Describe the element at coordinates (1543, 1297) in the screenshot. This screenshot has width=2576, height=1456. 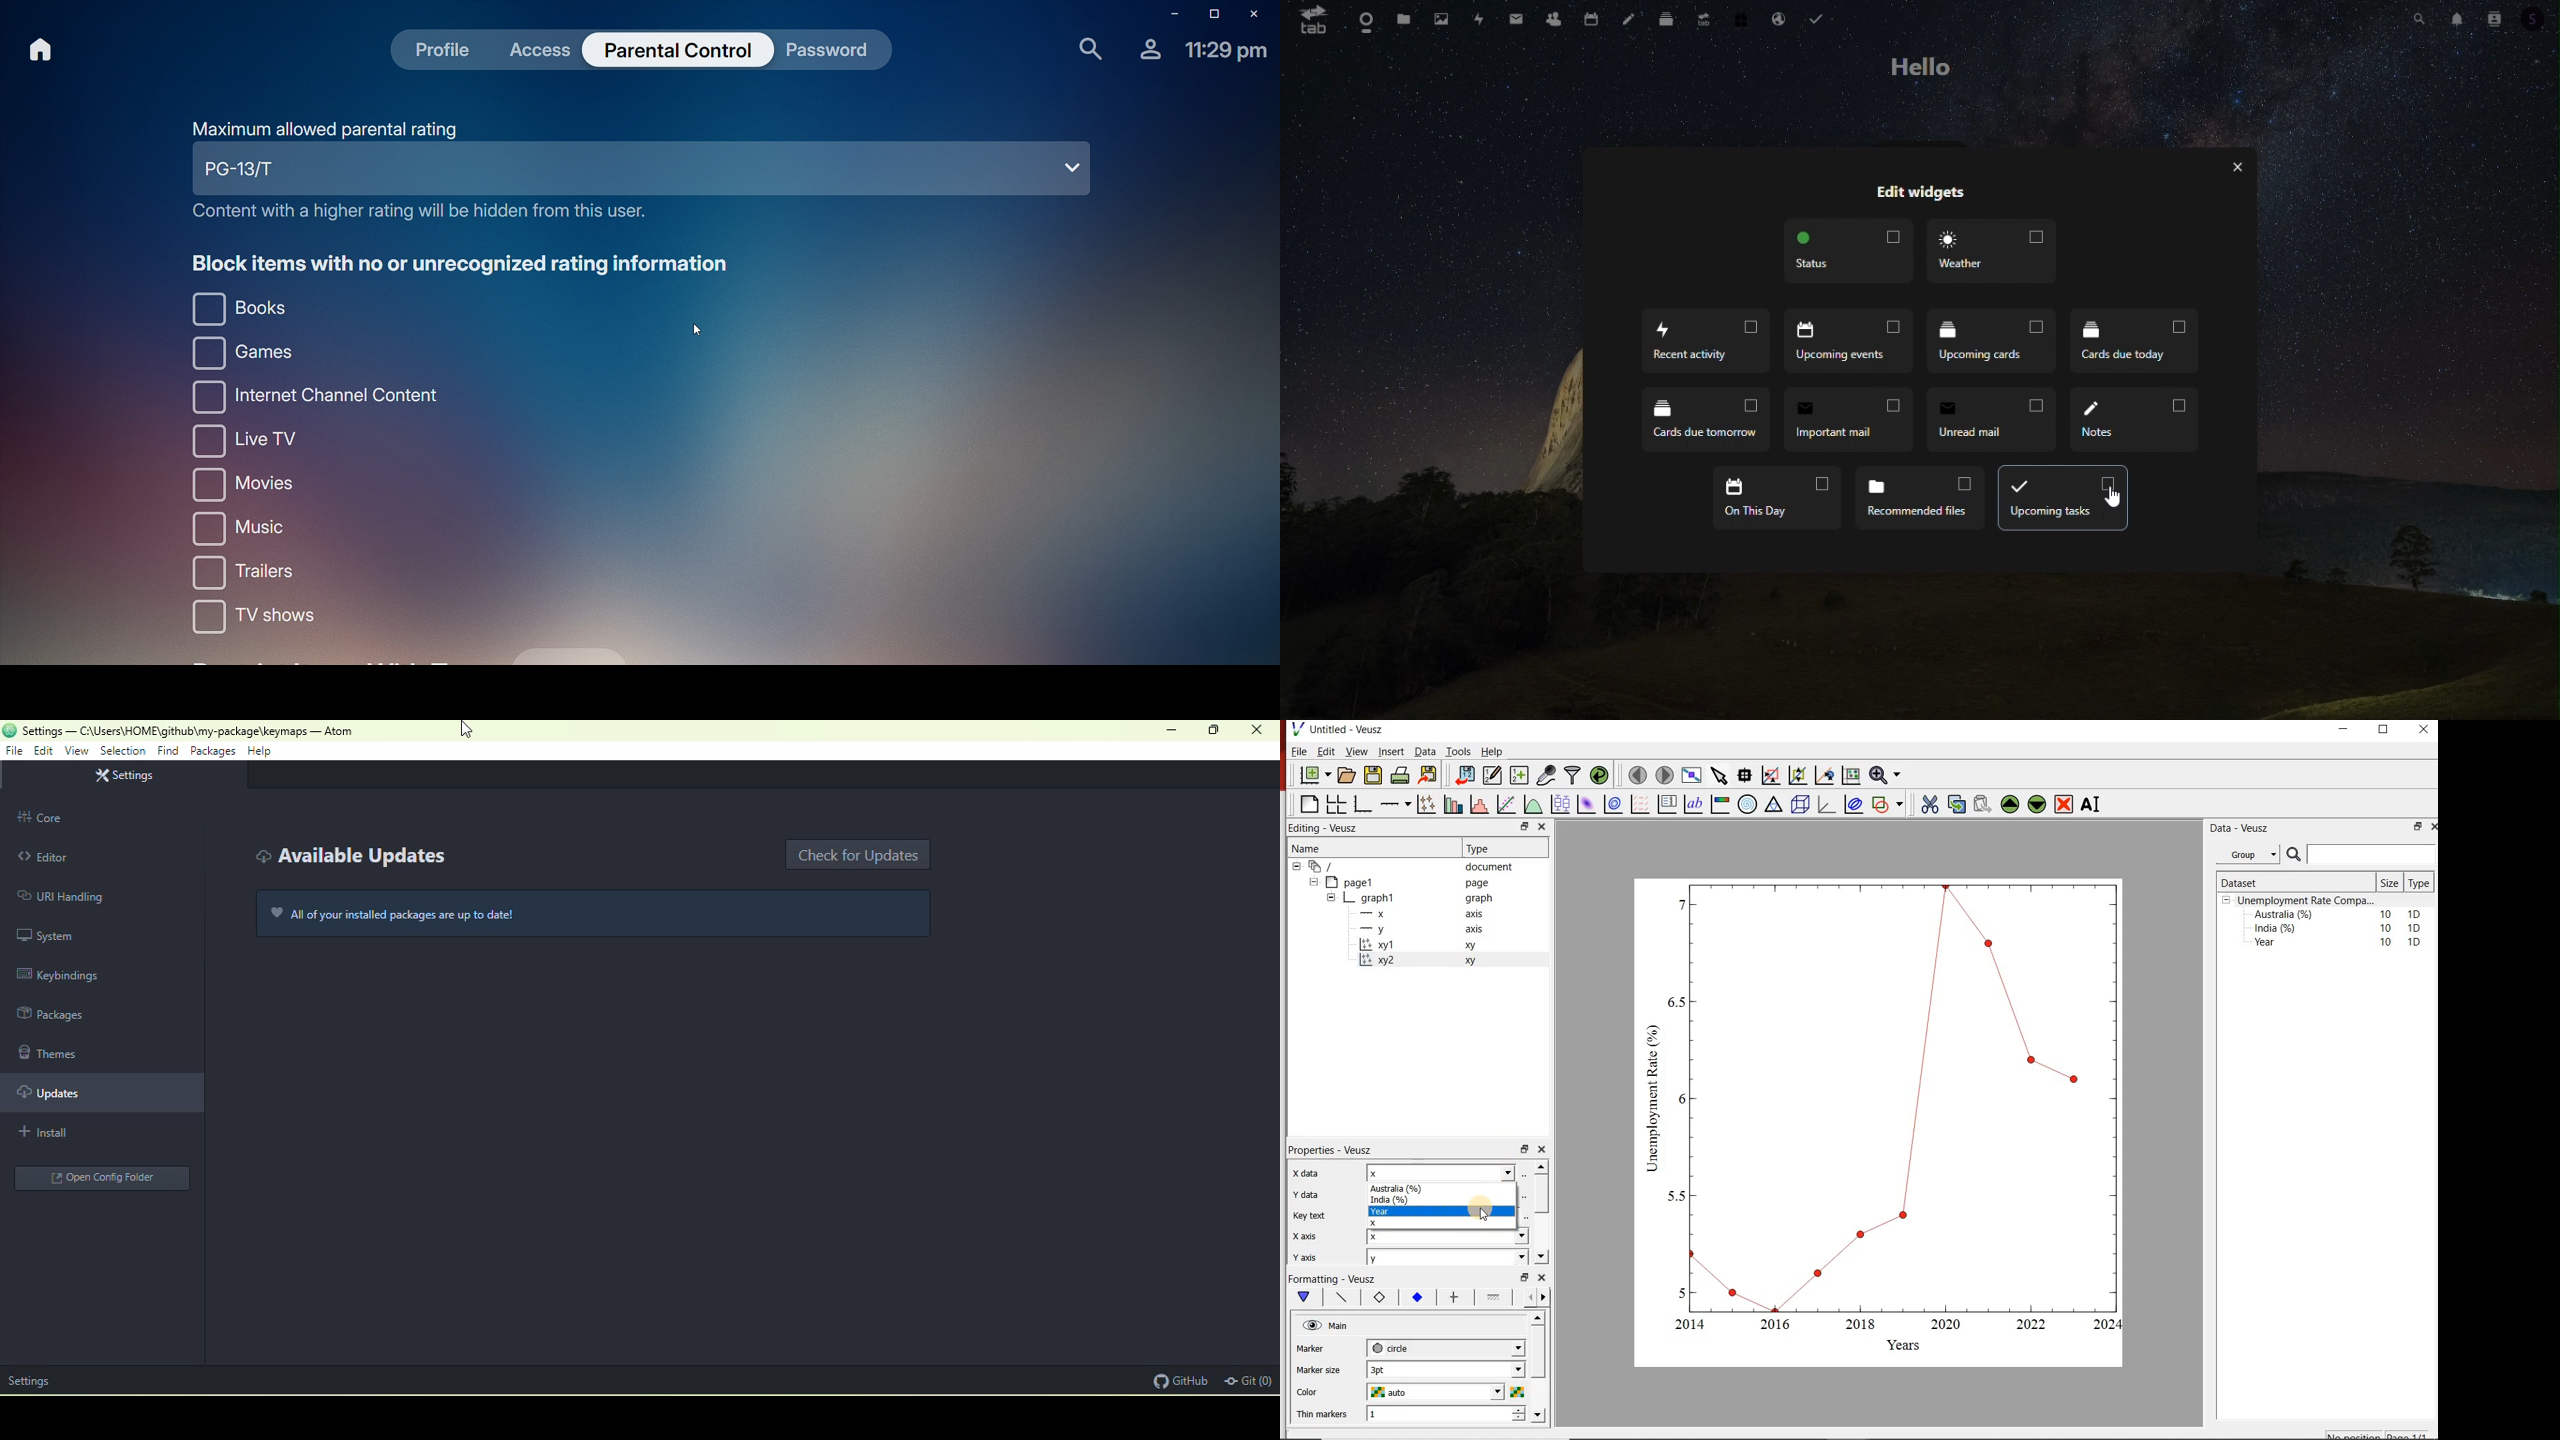
I see `move right` at that location.